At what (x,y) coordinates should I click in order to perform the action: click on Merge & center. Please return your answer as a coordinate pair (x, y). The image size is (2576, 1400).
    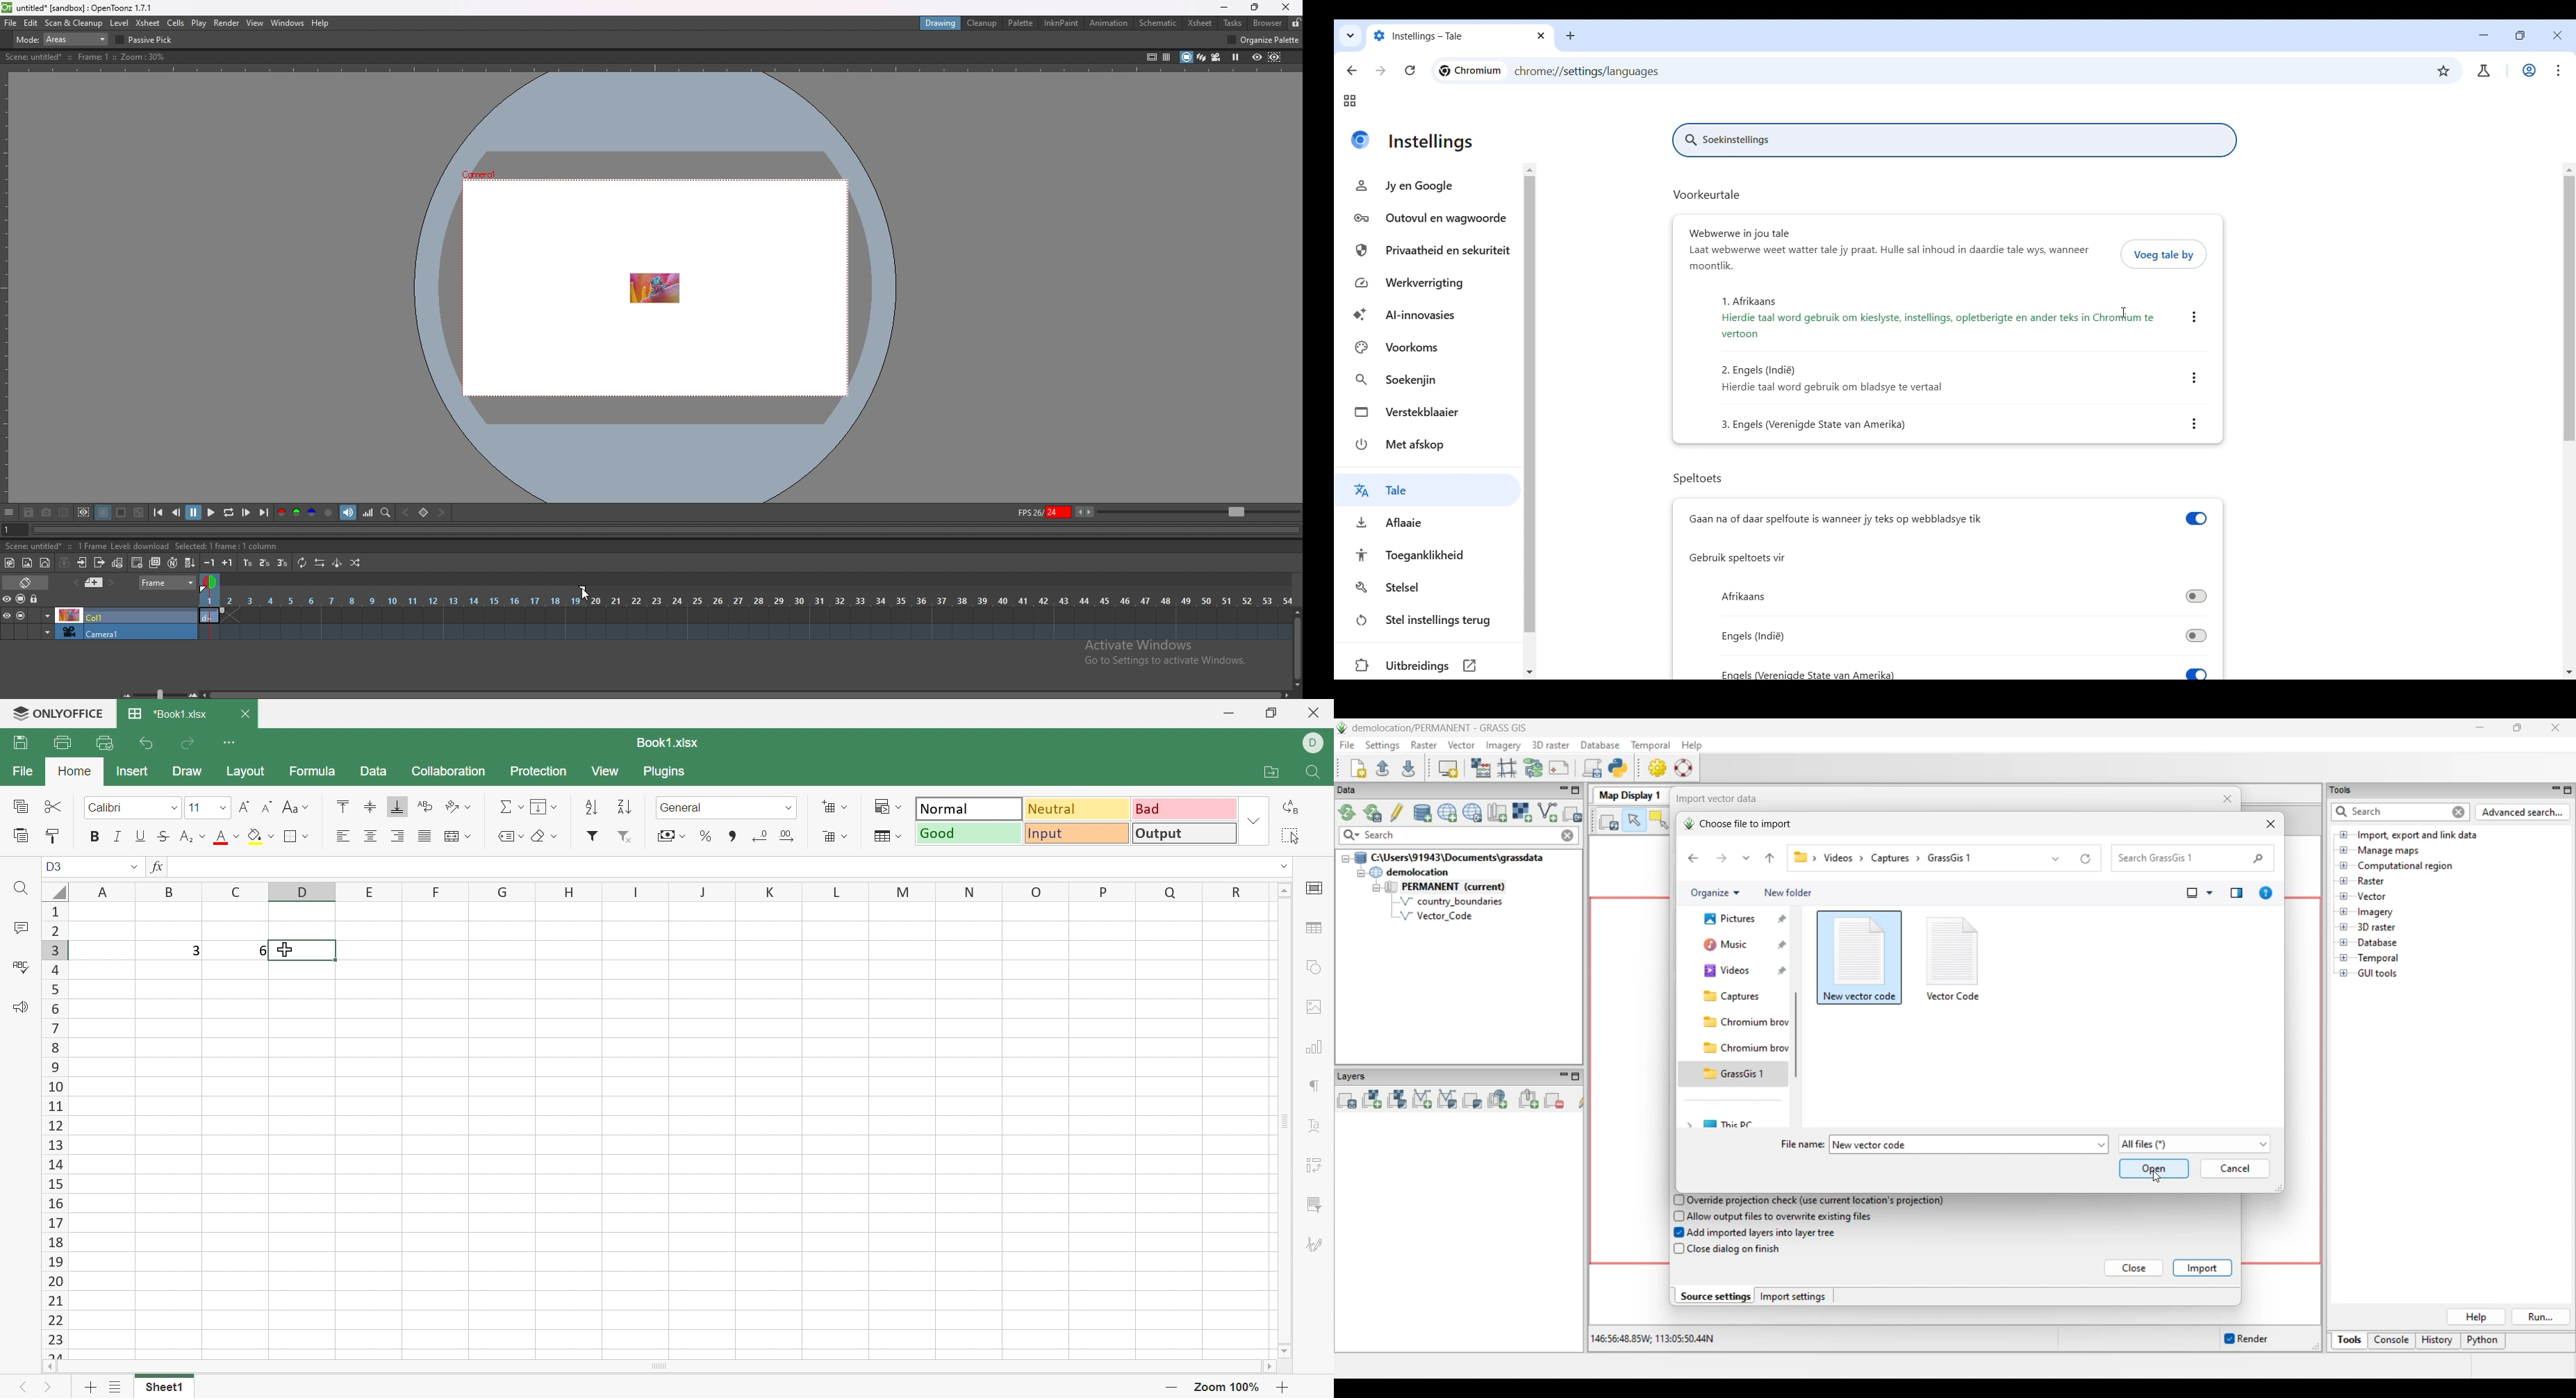
    Looking at the image, I should click on (455, 838).